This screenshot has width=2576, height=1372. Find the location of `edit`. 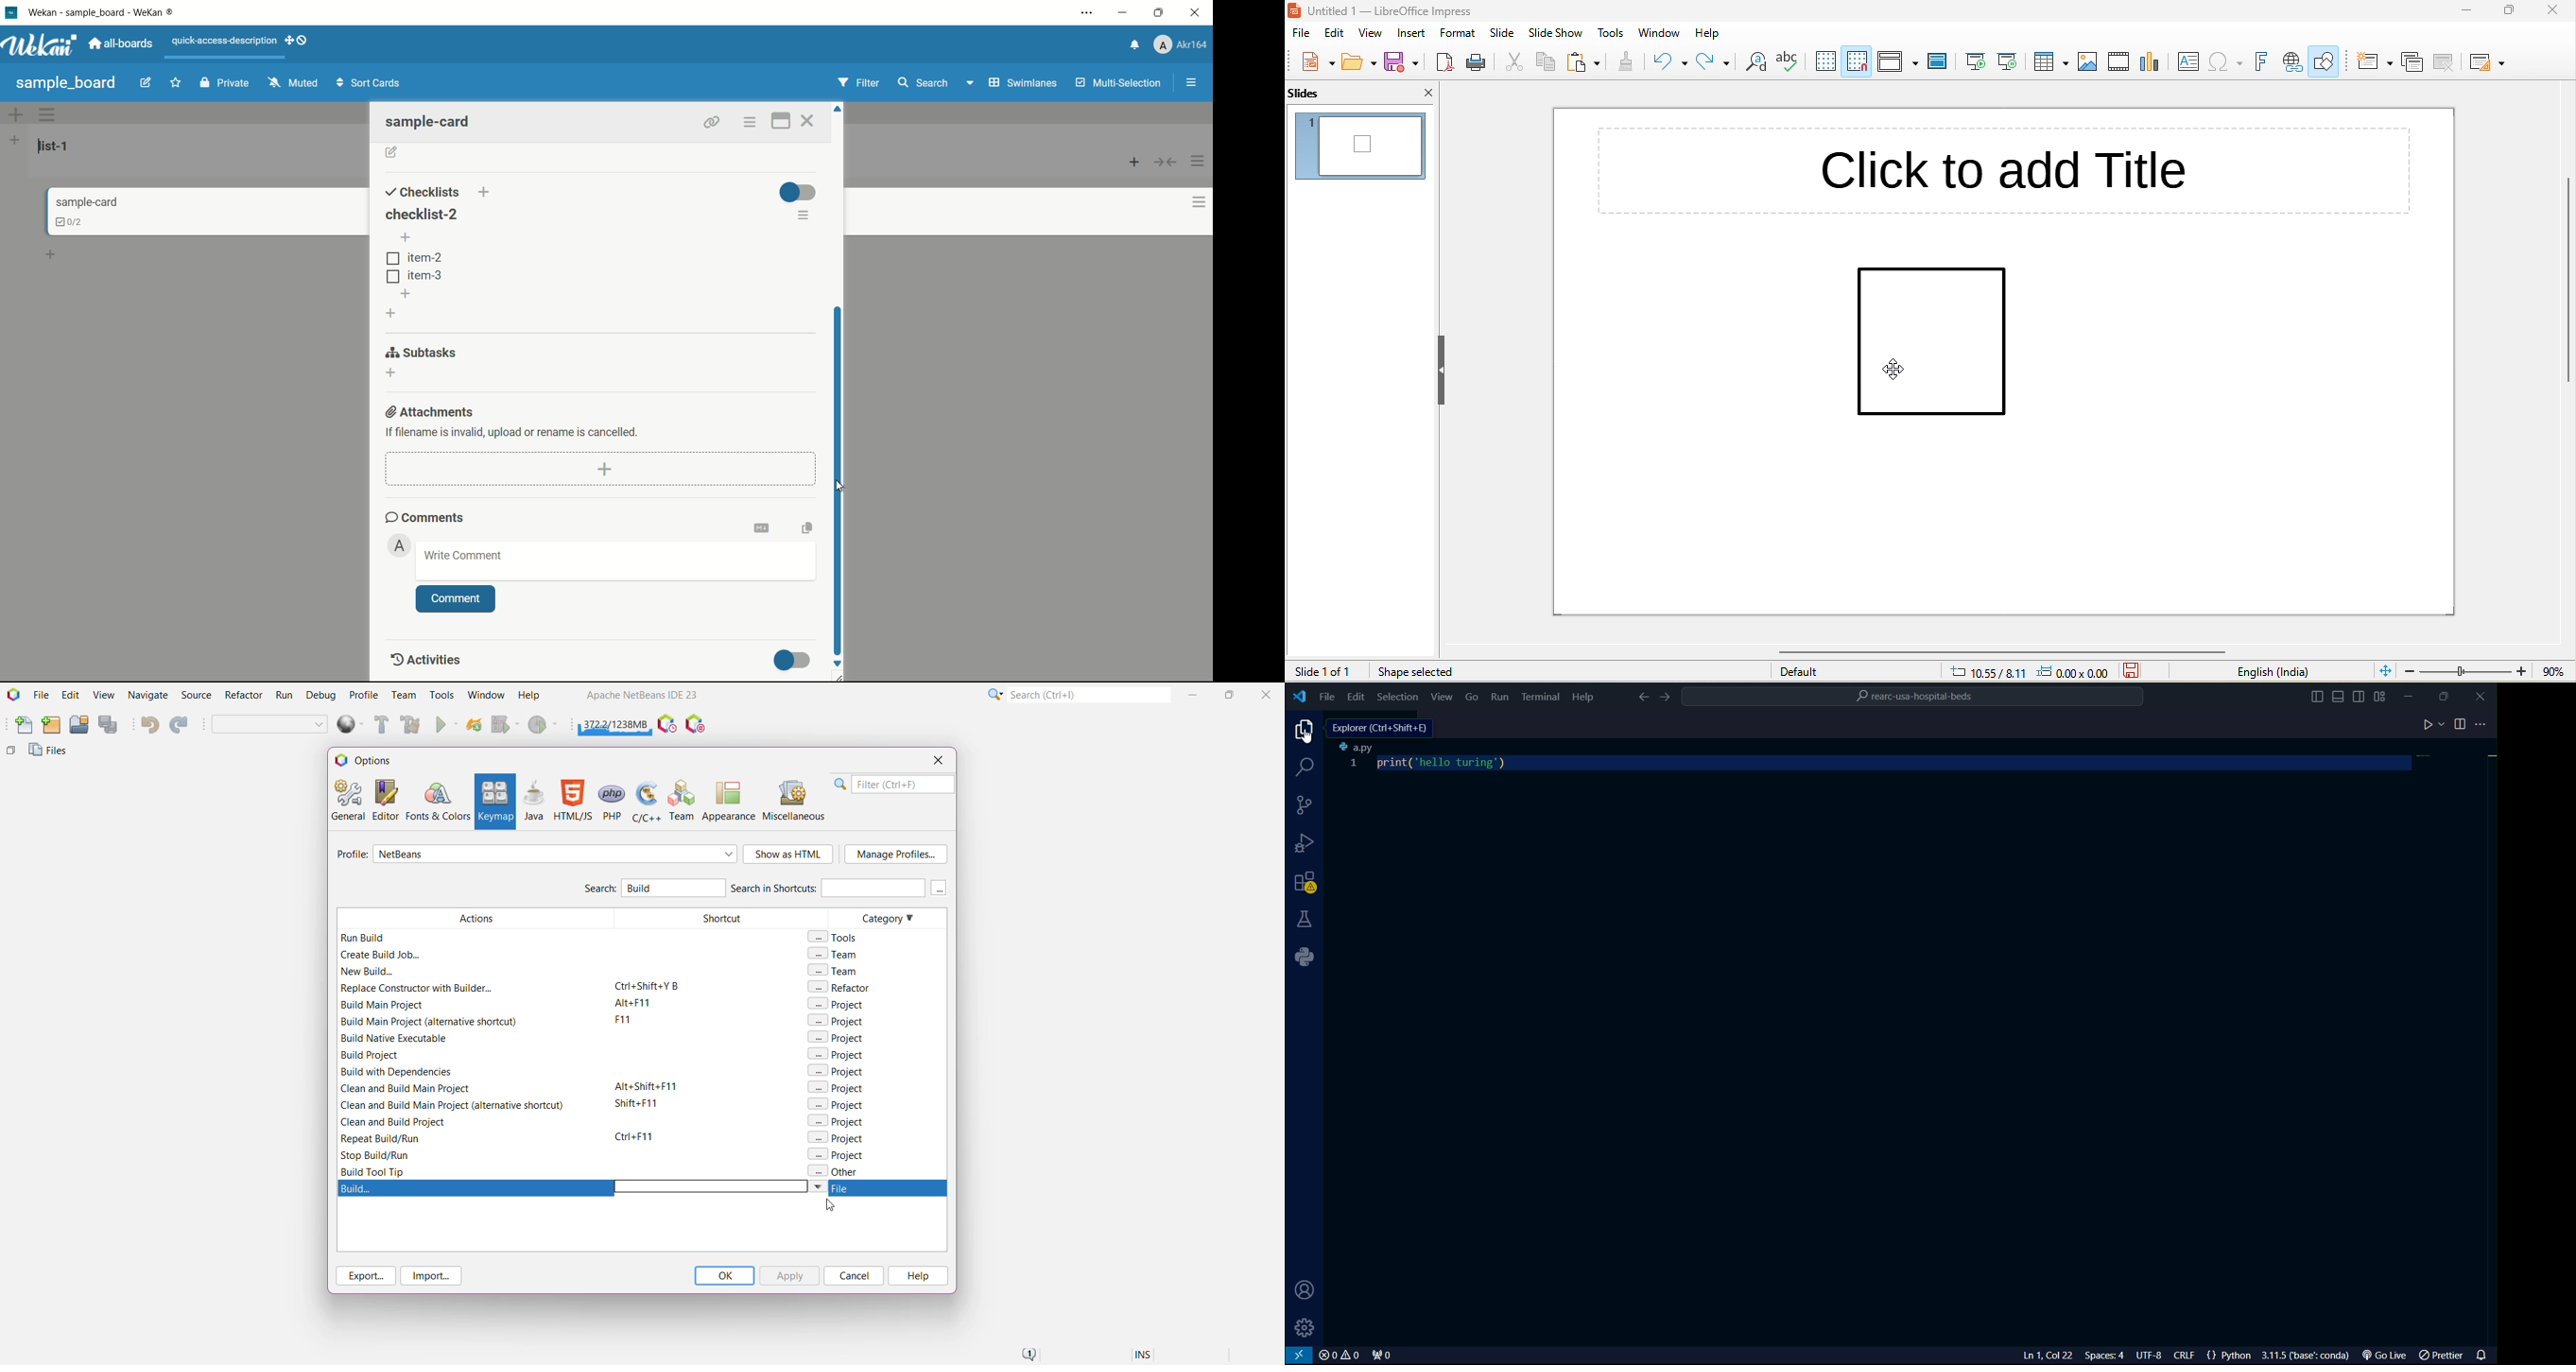

edit is located at coordinates (1335, 33).